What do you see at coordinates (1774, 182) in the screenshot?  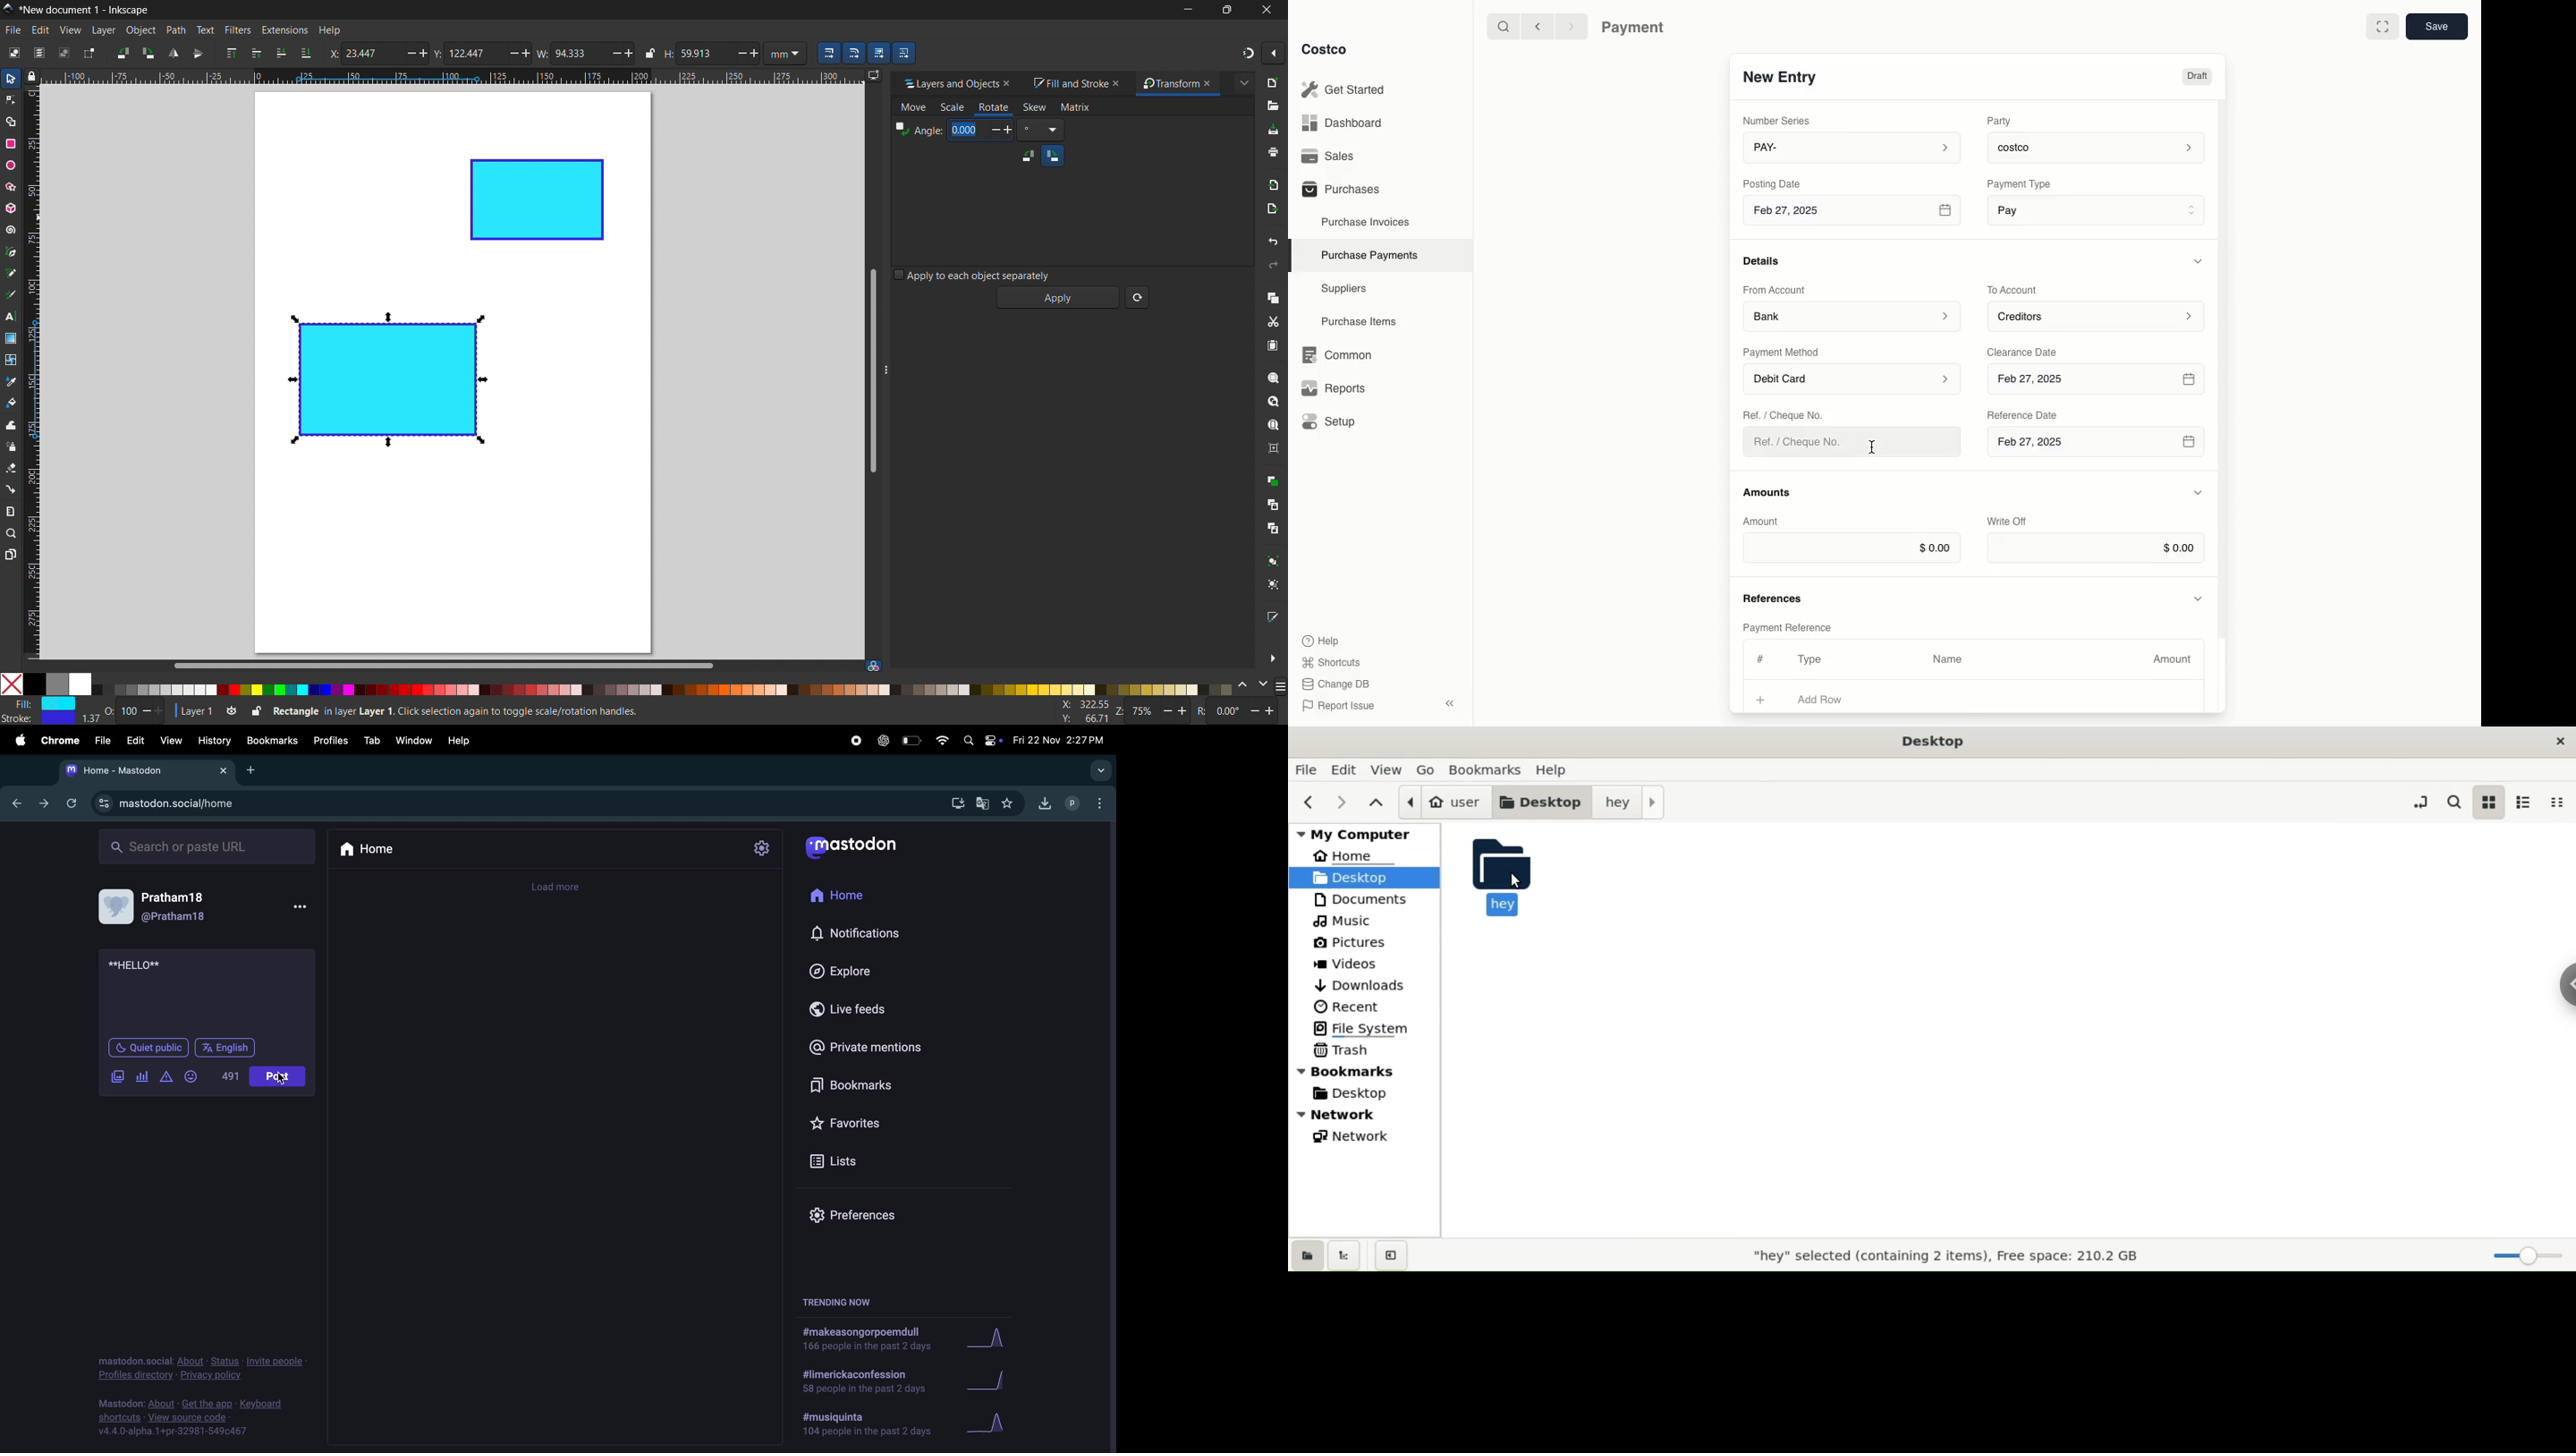 I see `Posting Date` at bounding box center [1774, 182].